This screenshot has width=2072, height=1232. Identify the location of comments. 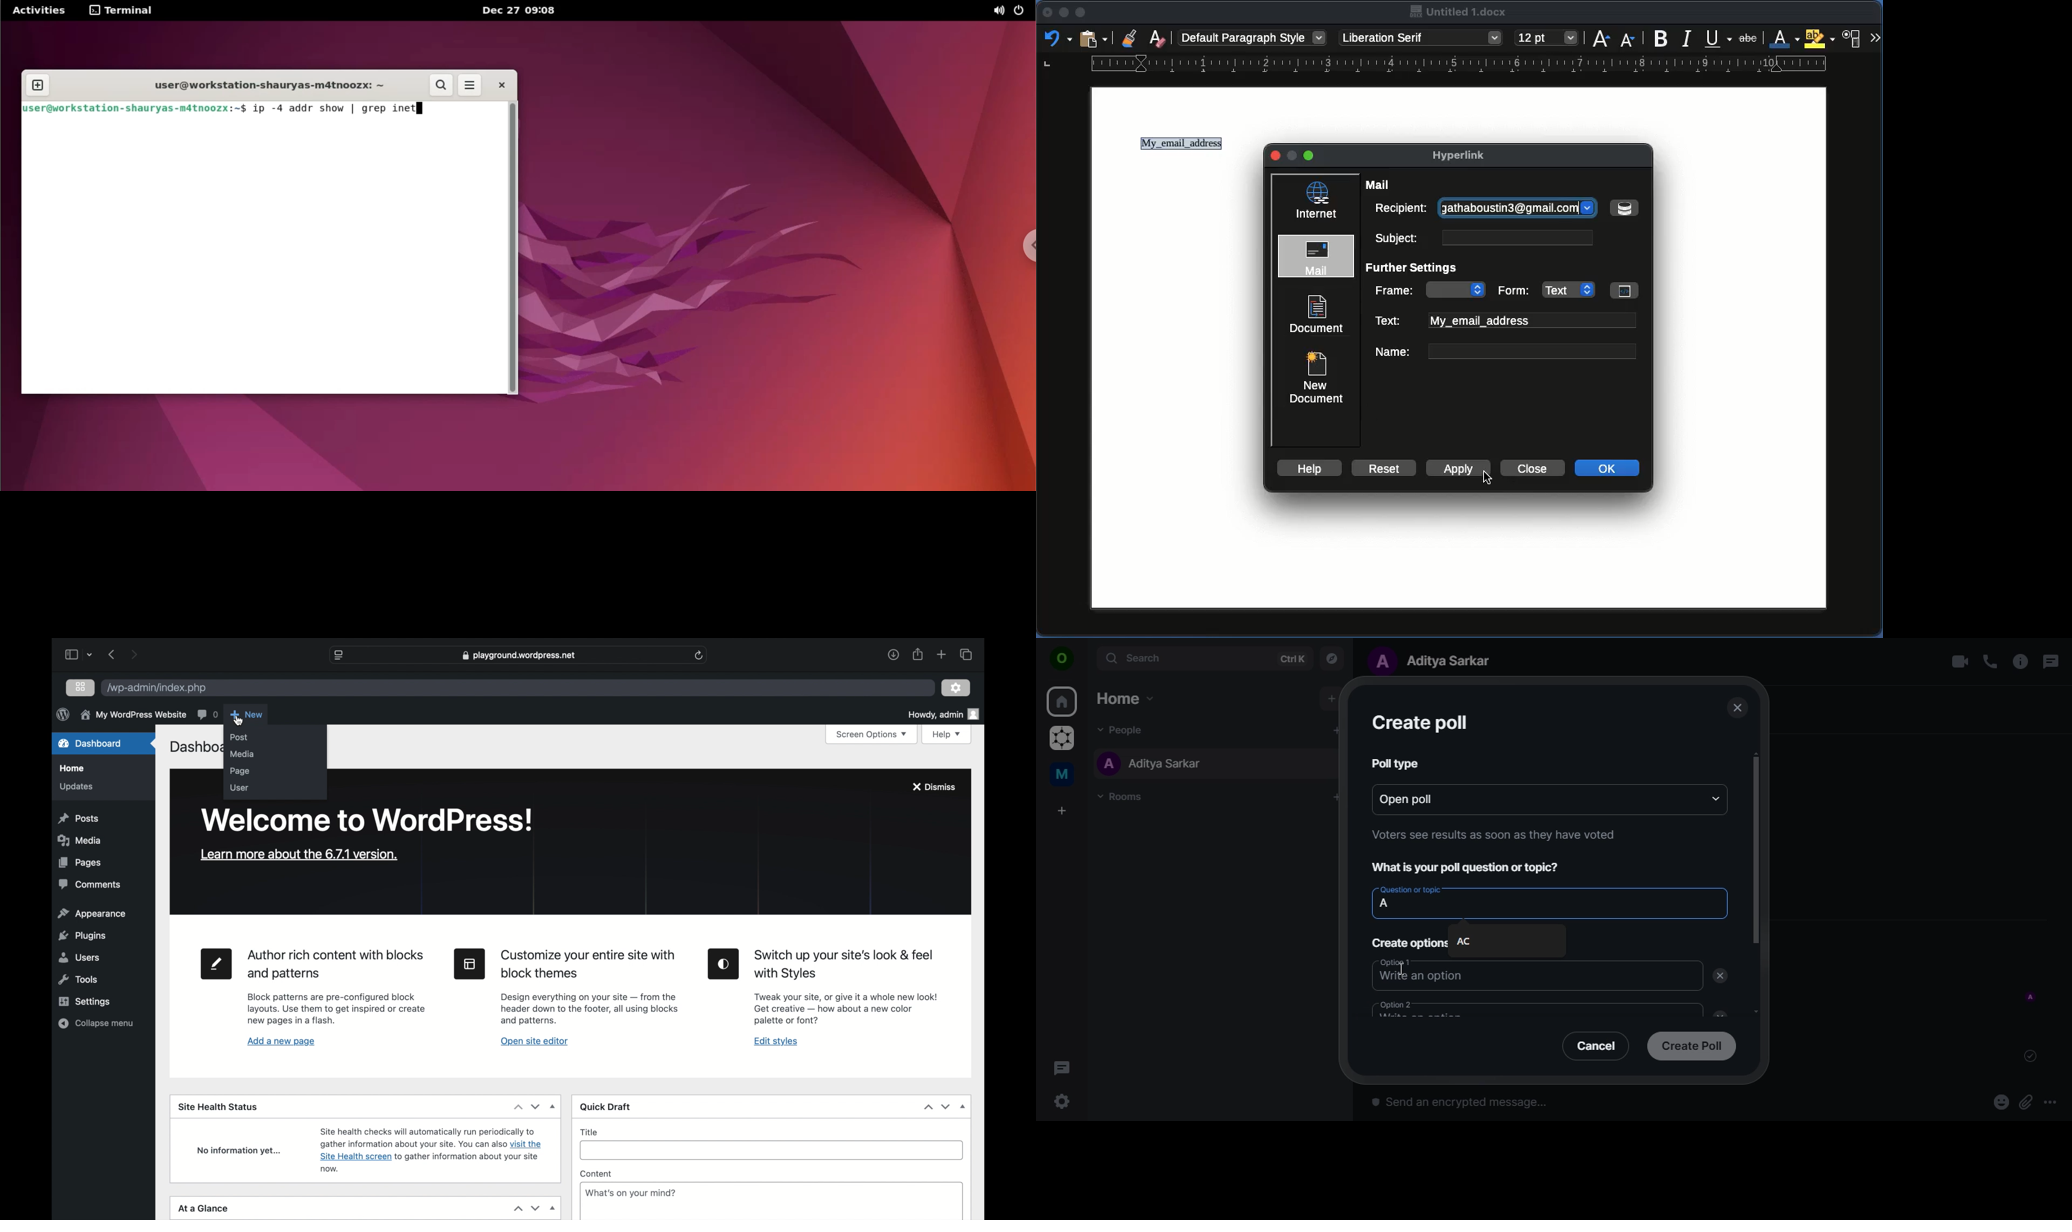
(207, 714).